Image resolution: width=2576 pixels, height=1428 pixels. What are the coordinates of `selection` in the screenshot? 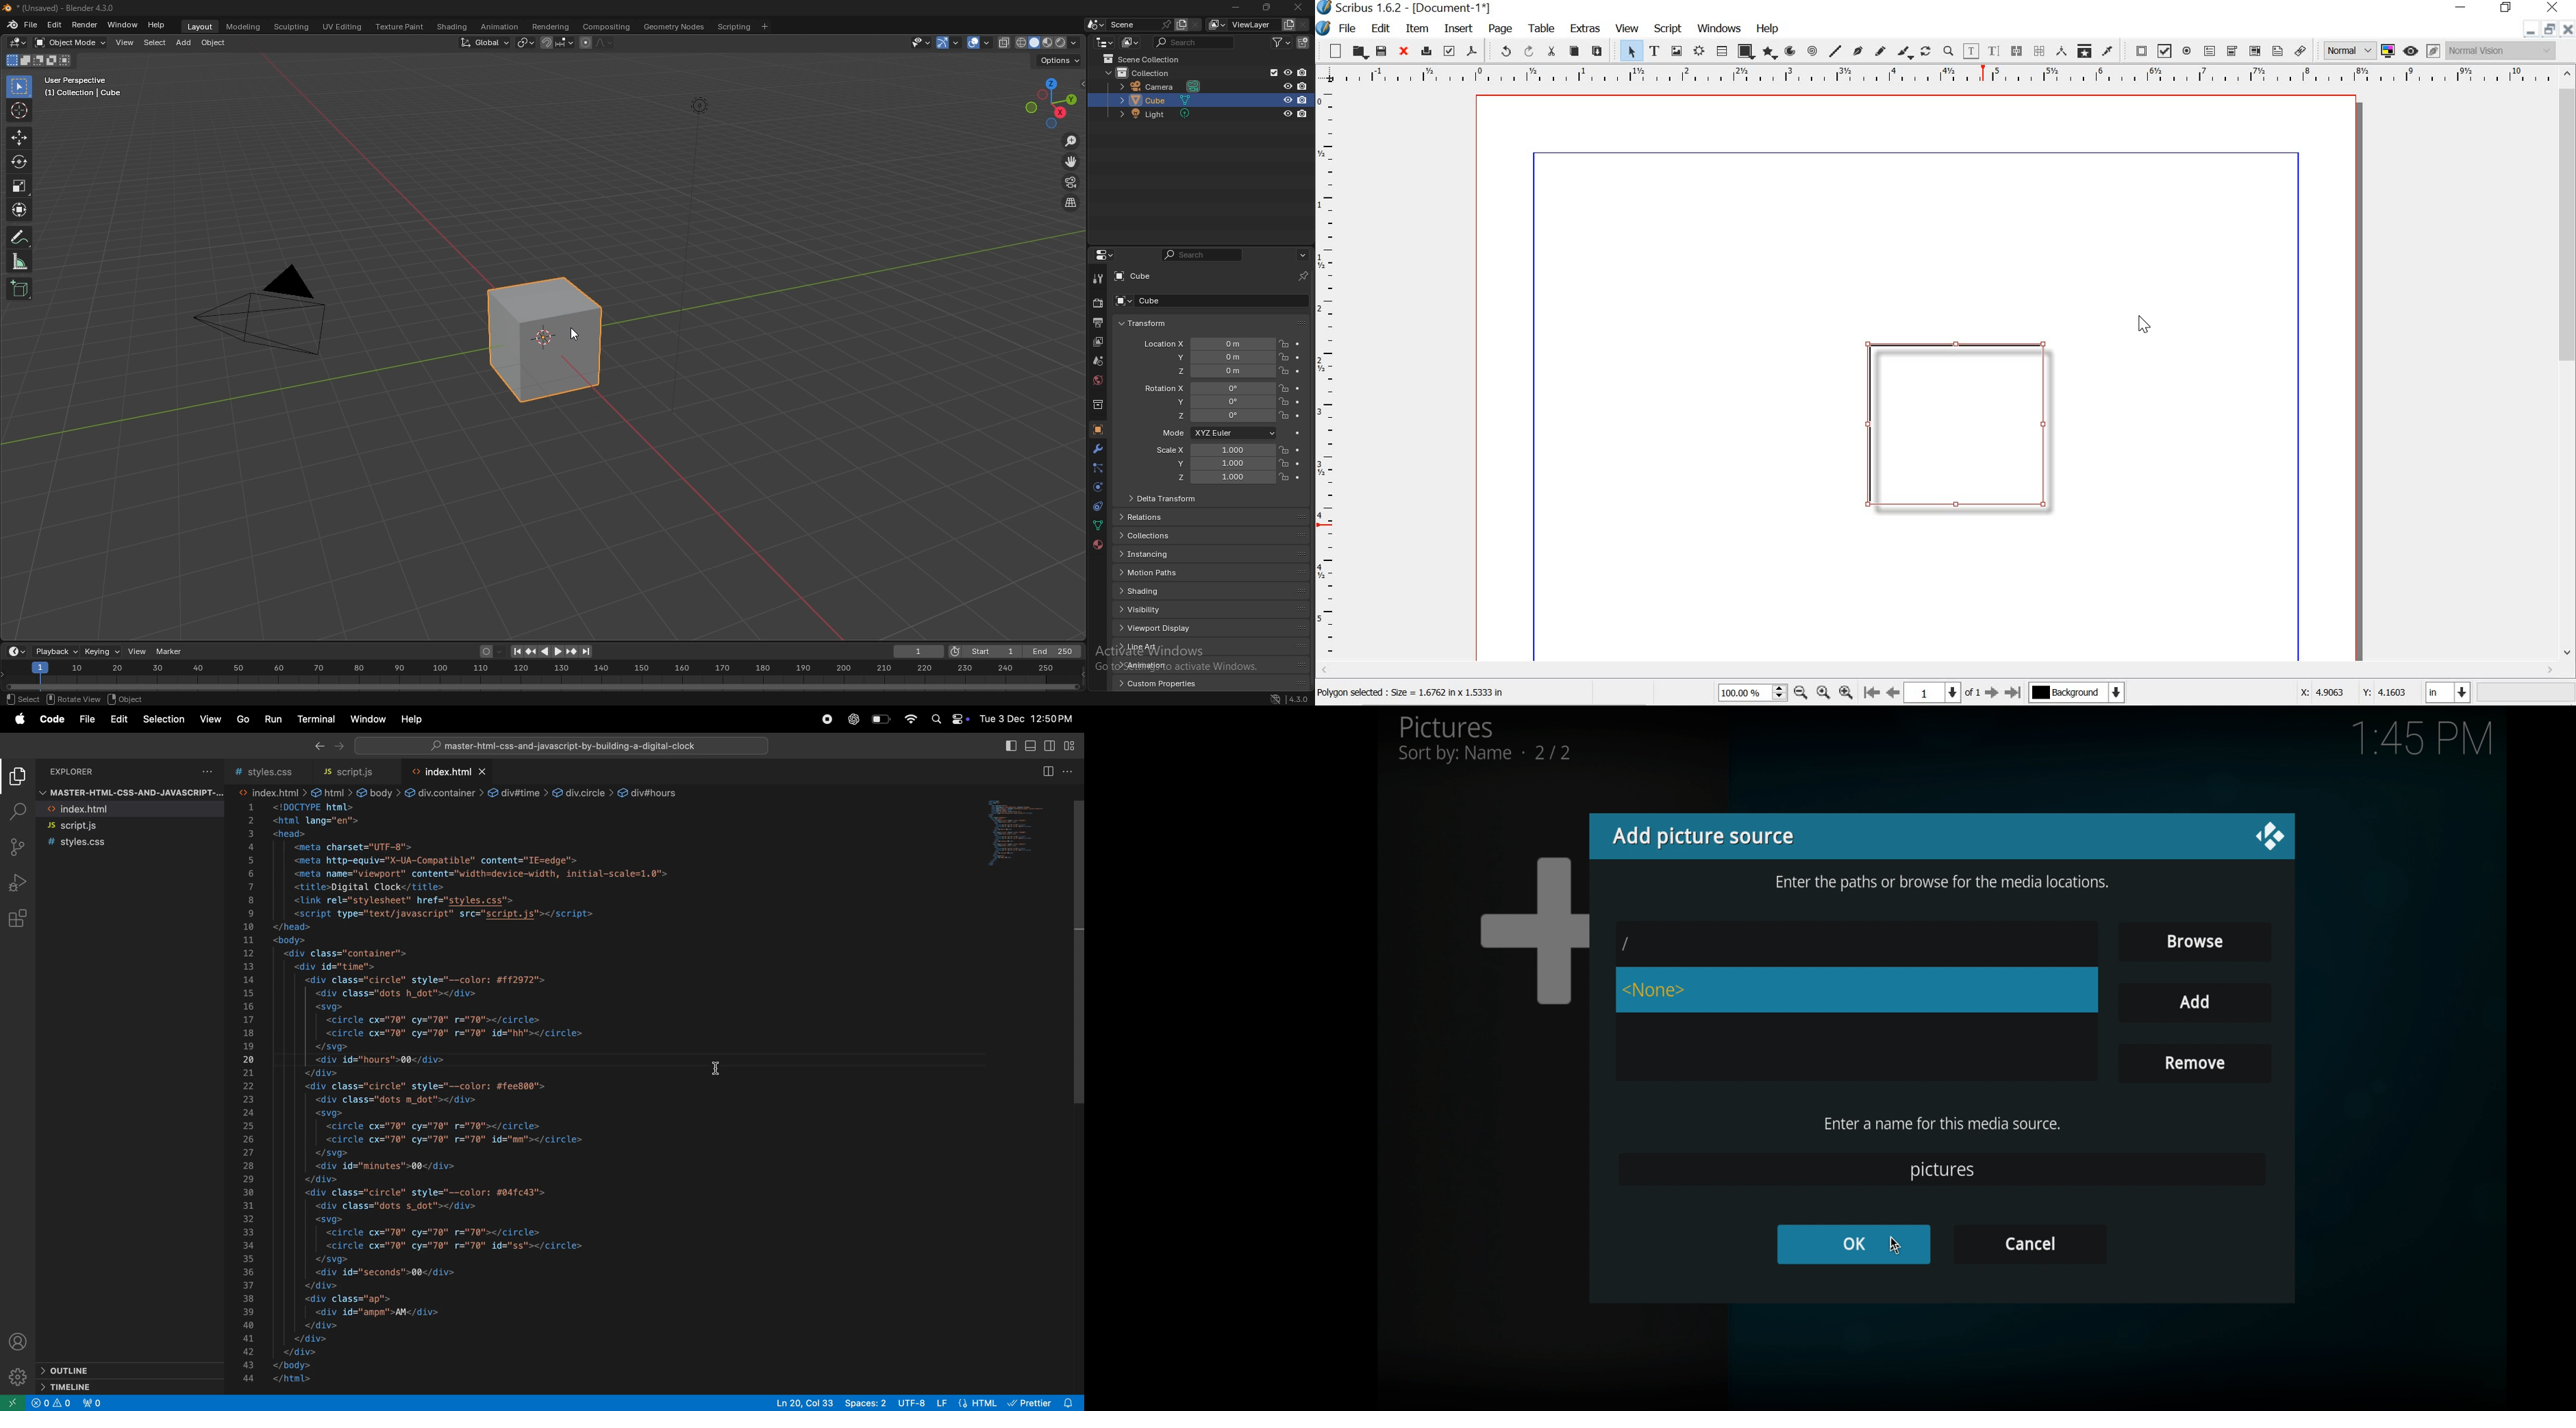 It's located at (164, 719).